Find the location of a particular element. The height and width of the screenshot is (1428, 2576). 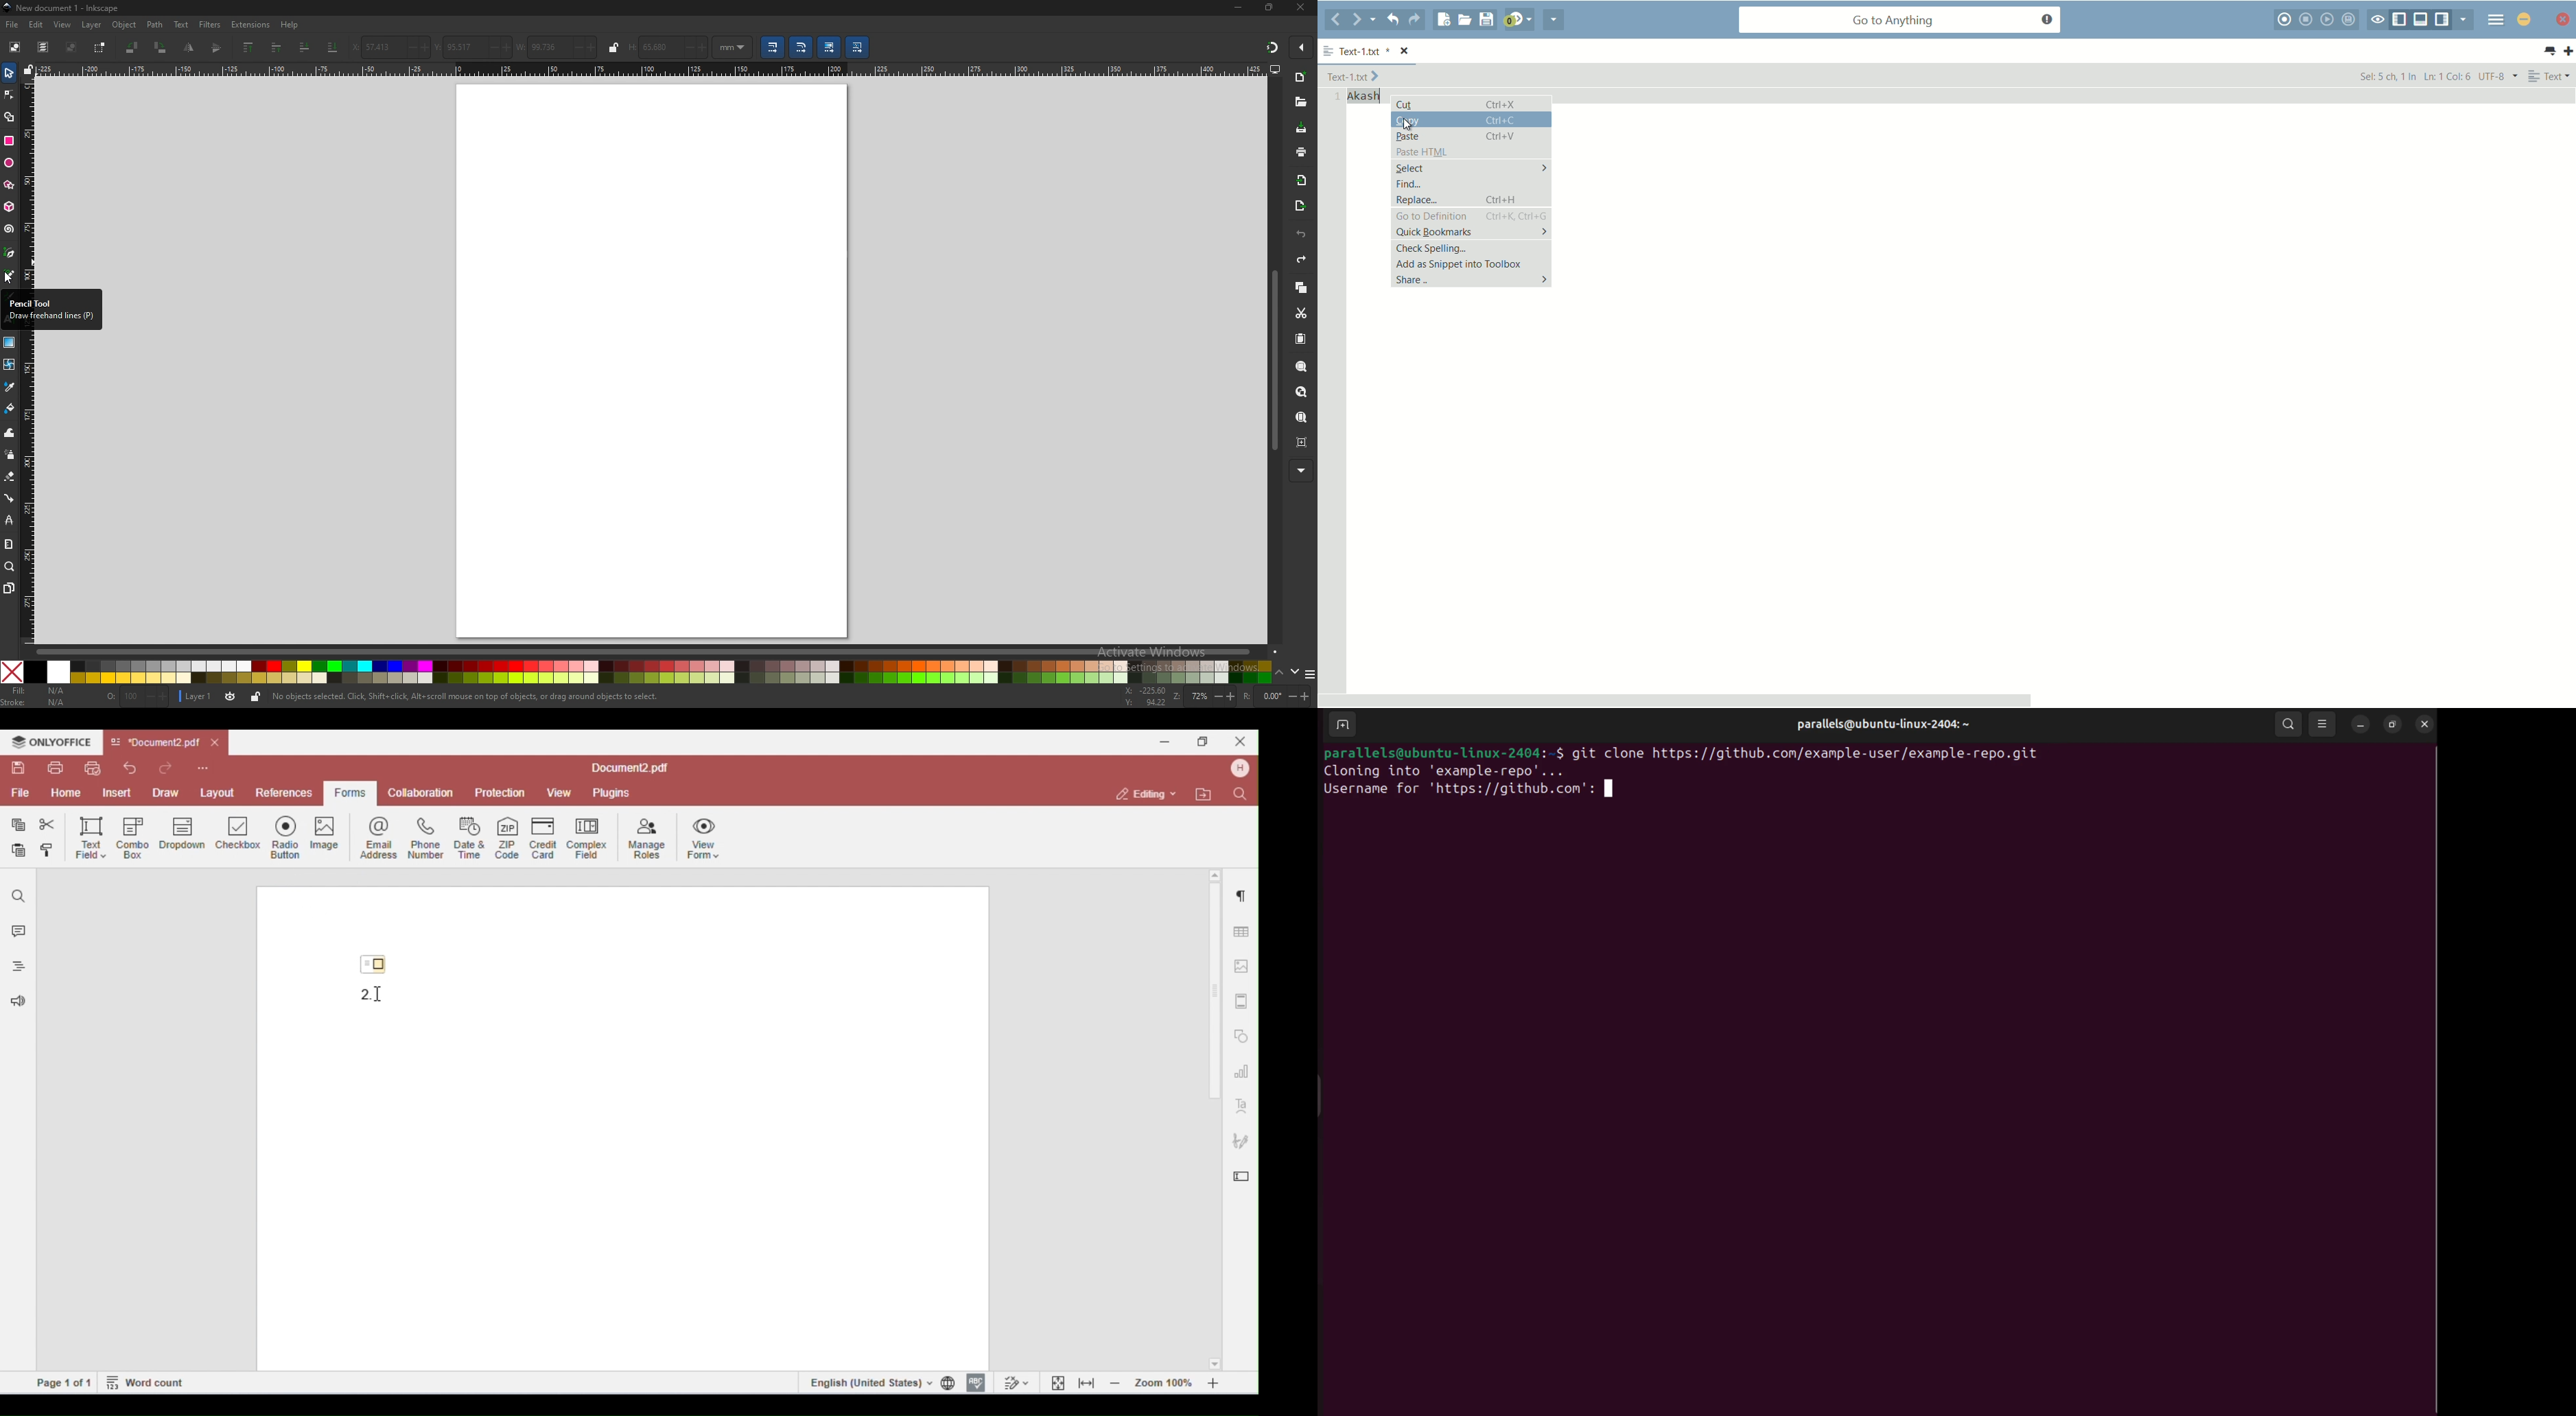

tweak is located at coordinates (9, 432).